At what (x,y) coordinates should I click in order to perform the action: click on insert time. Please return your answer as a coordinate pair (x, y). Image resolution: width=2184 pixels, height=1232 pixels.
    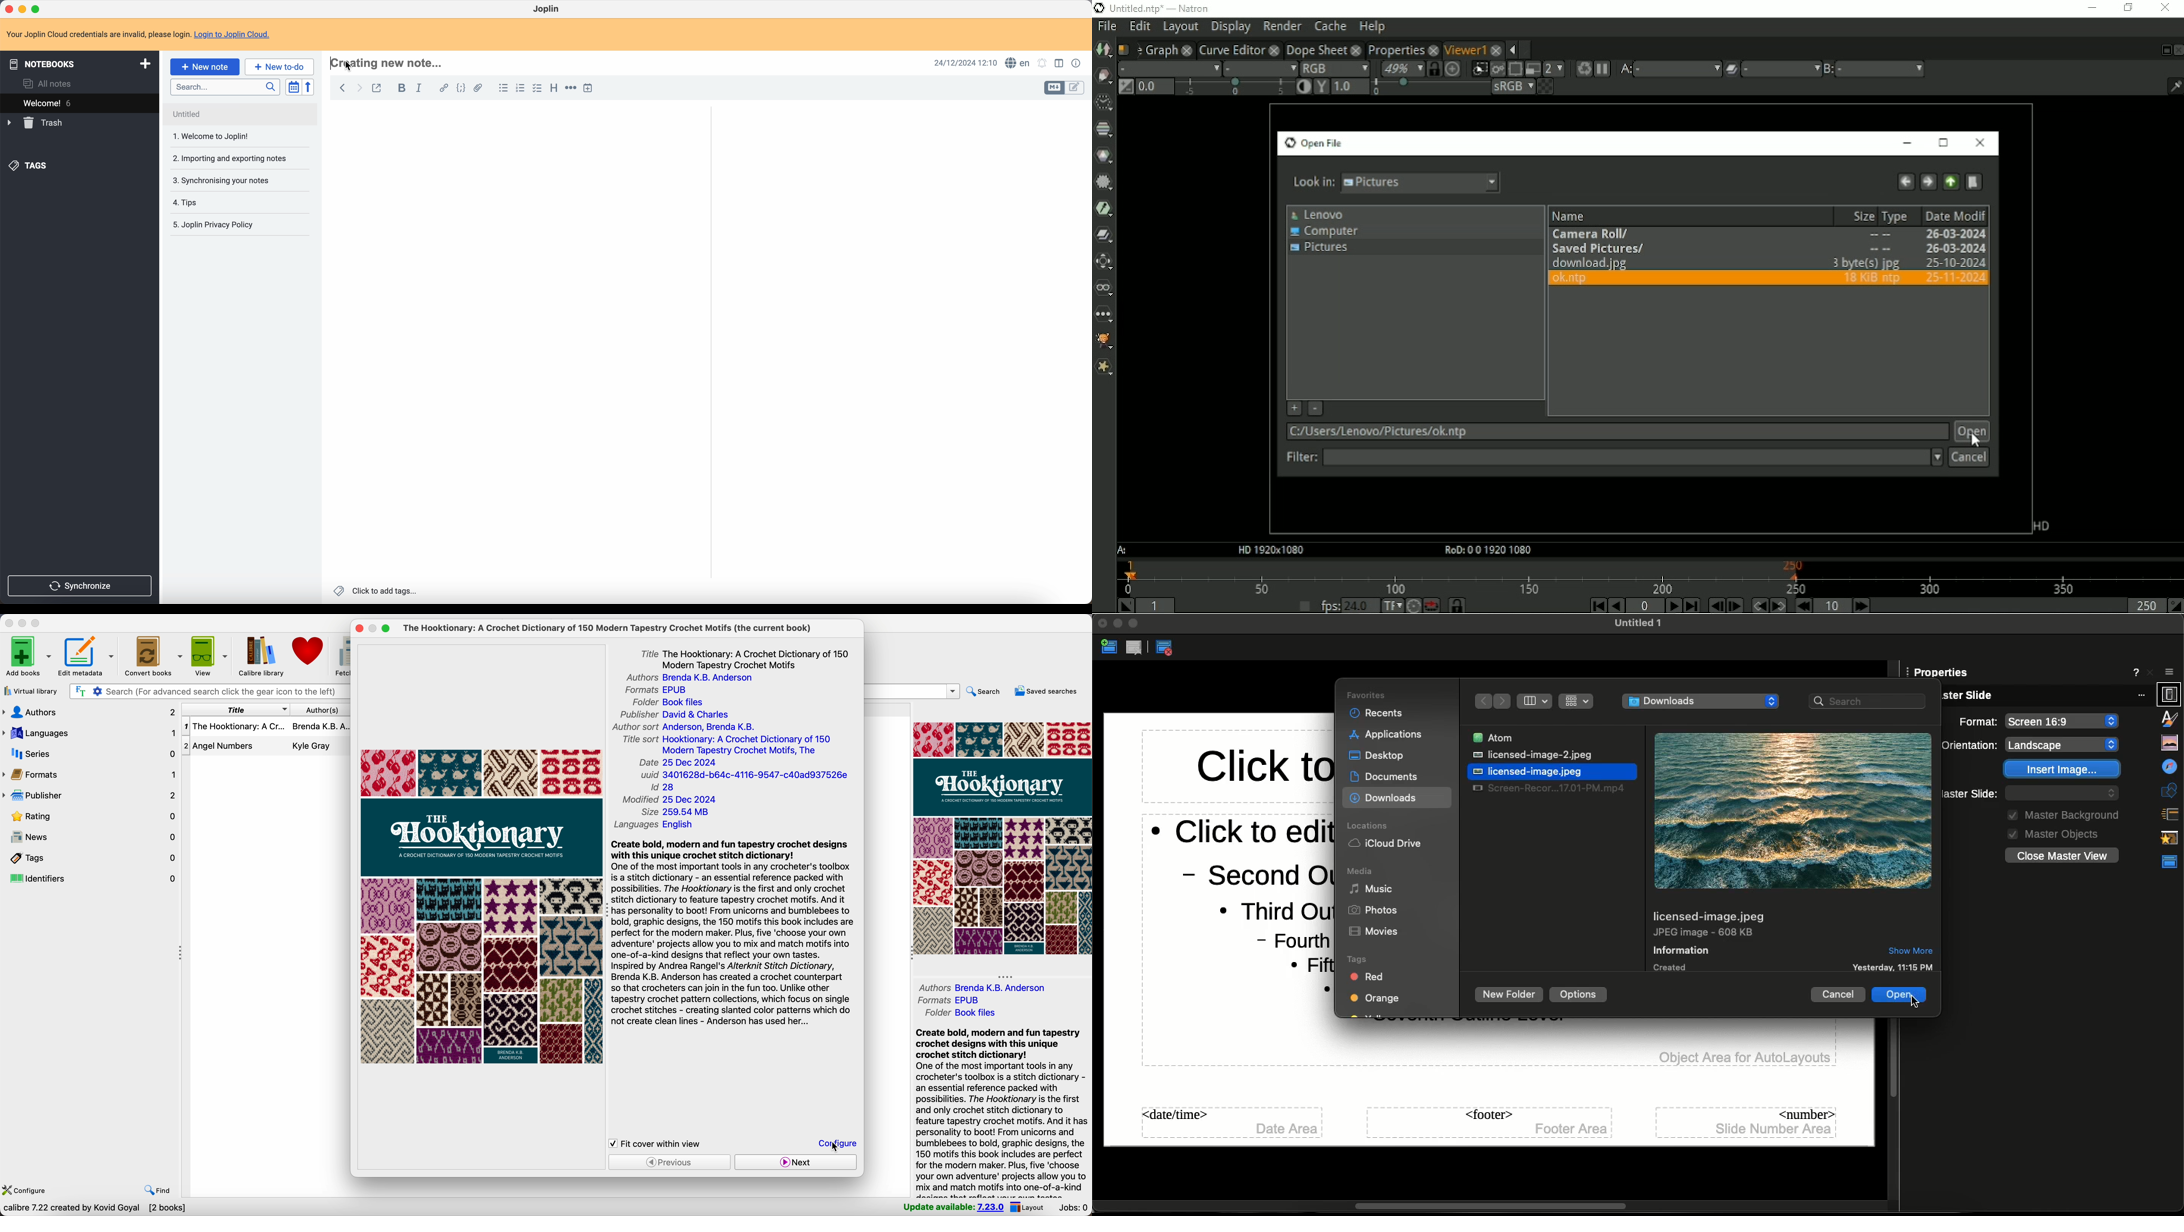
    Looking at the image, I should click on (589, 88).